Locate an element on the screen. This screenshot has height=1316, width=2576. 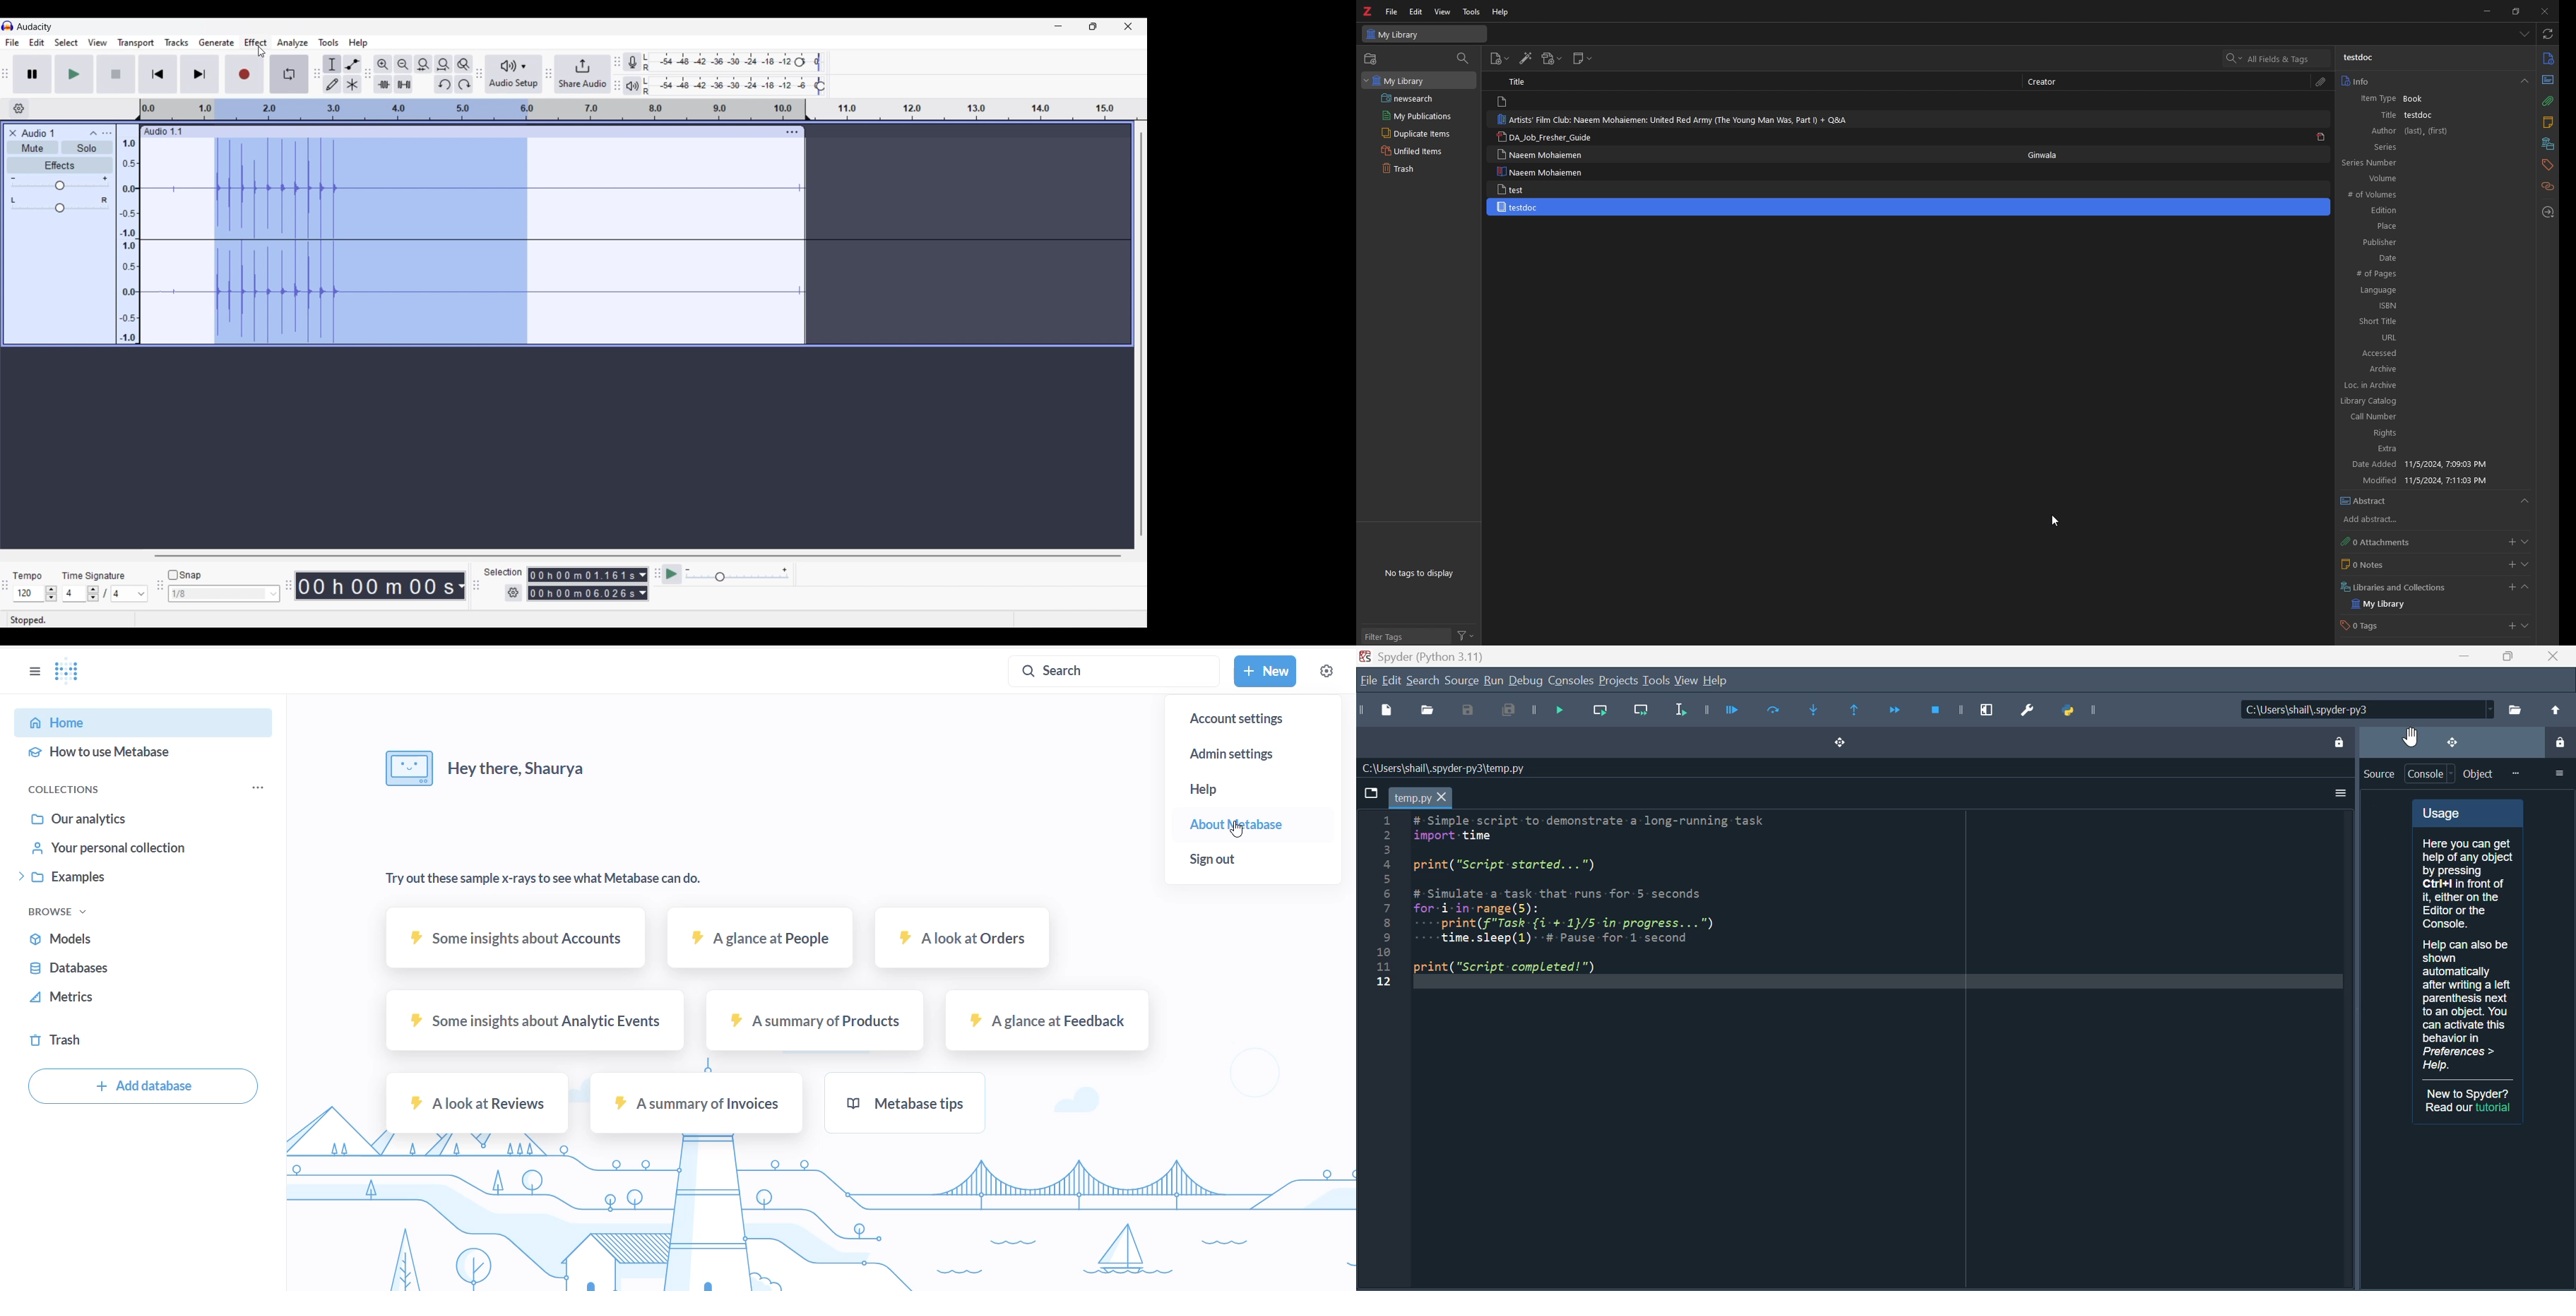
abstract is located at coordinates (2547, 79).